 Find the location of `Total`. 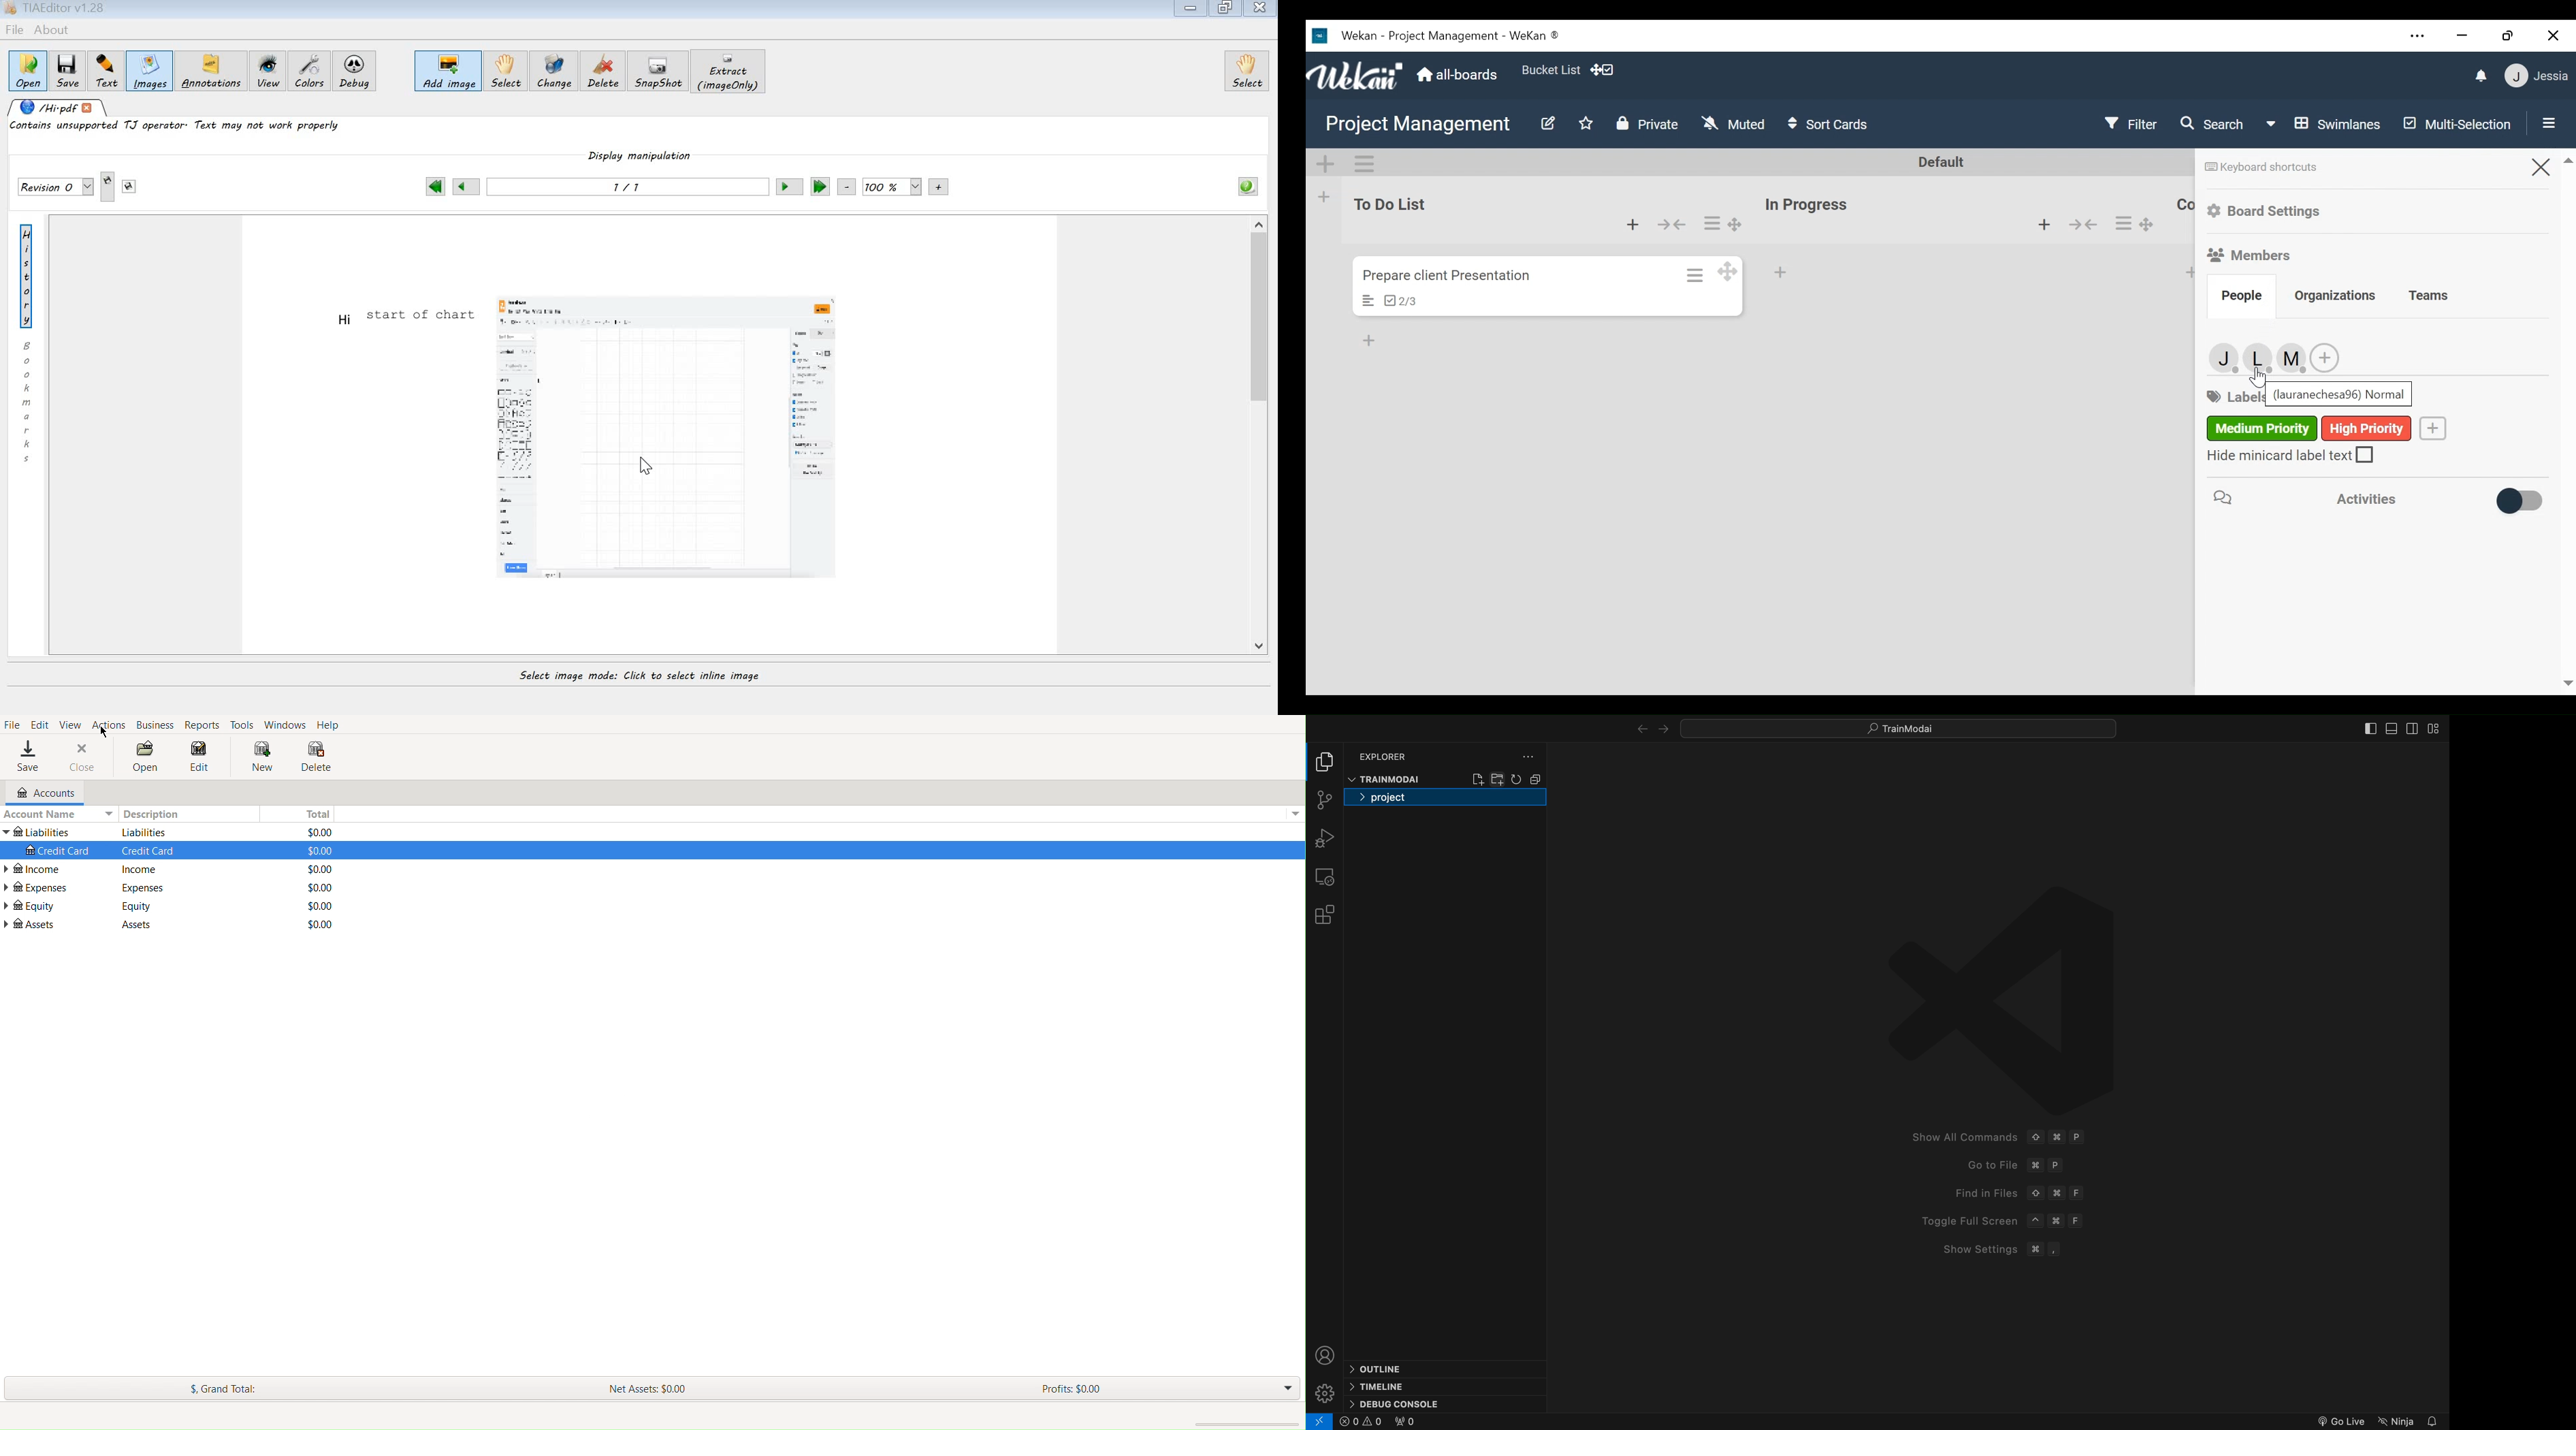

Total is located at coordinates (319, 832).